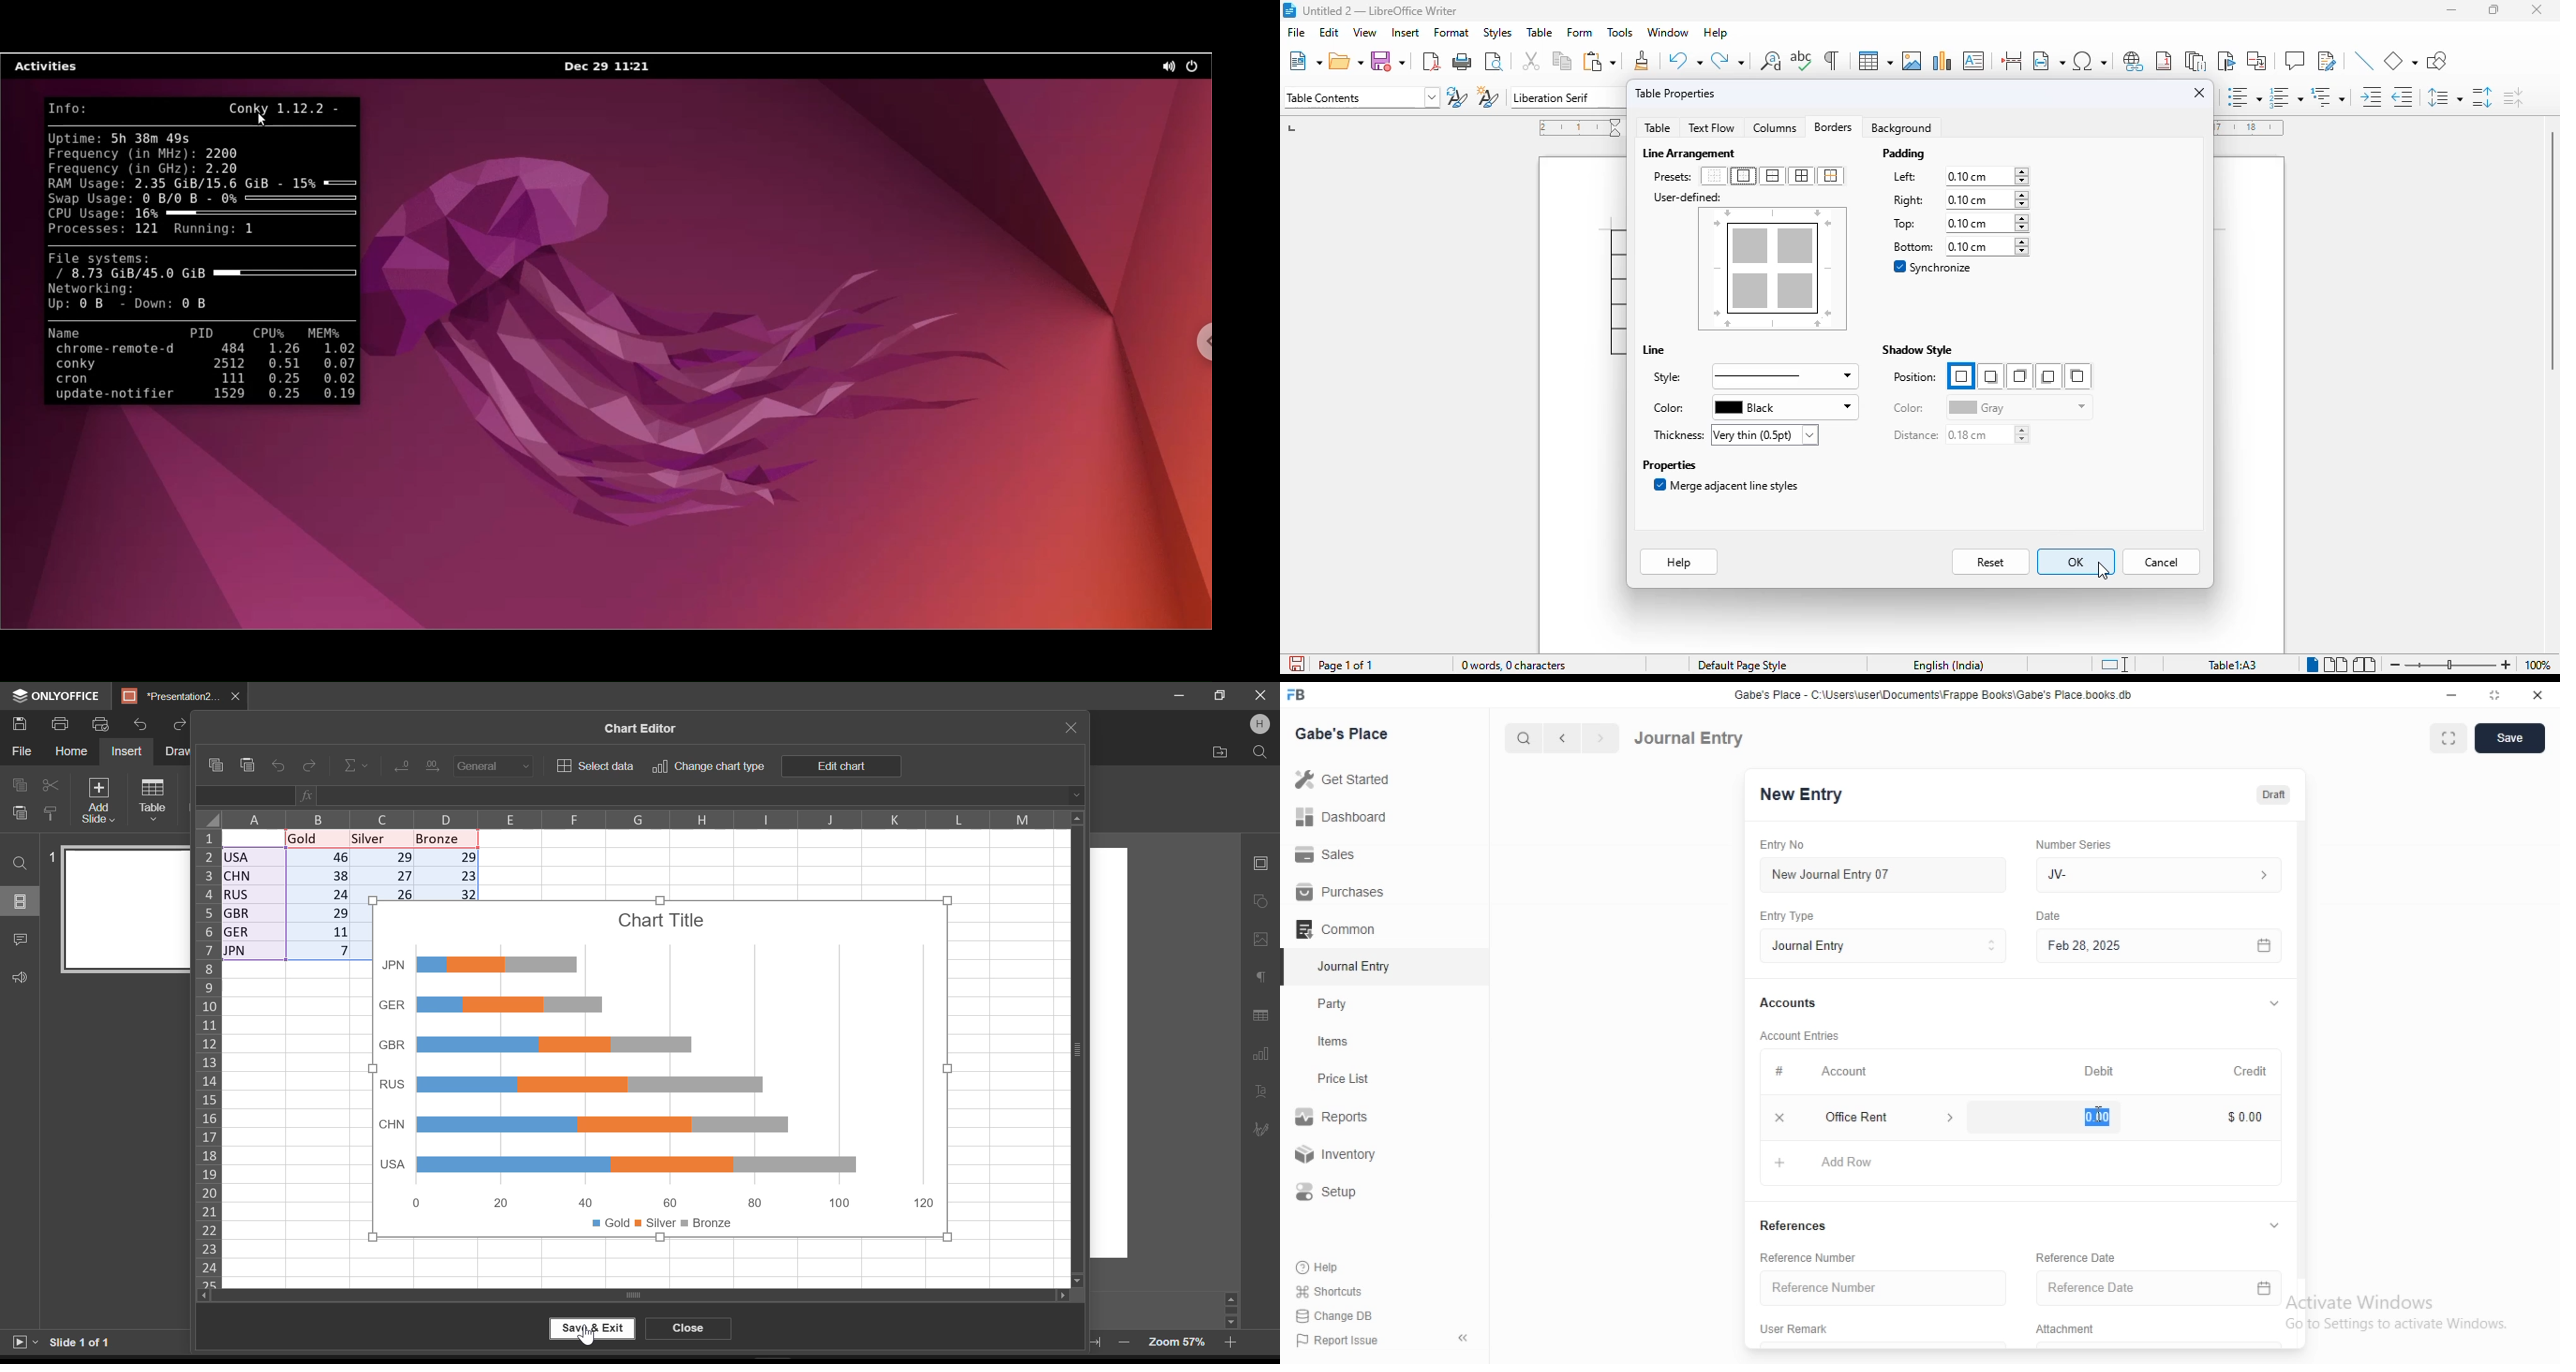 The height and width of the screenshot is (1372, 2576). What do you see at coordinates (1602, 738) in the screenshot?
I see `forward` at bounding box center [1602, 738].